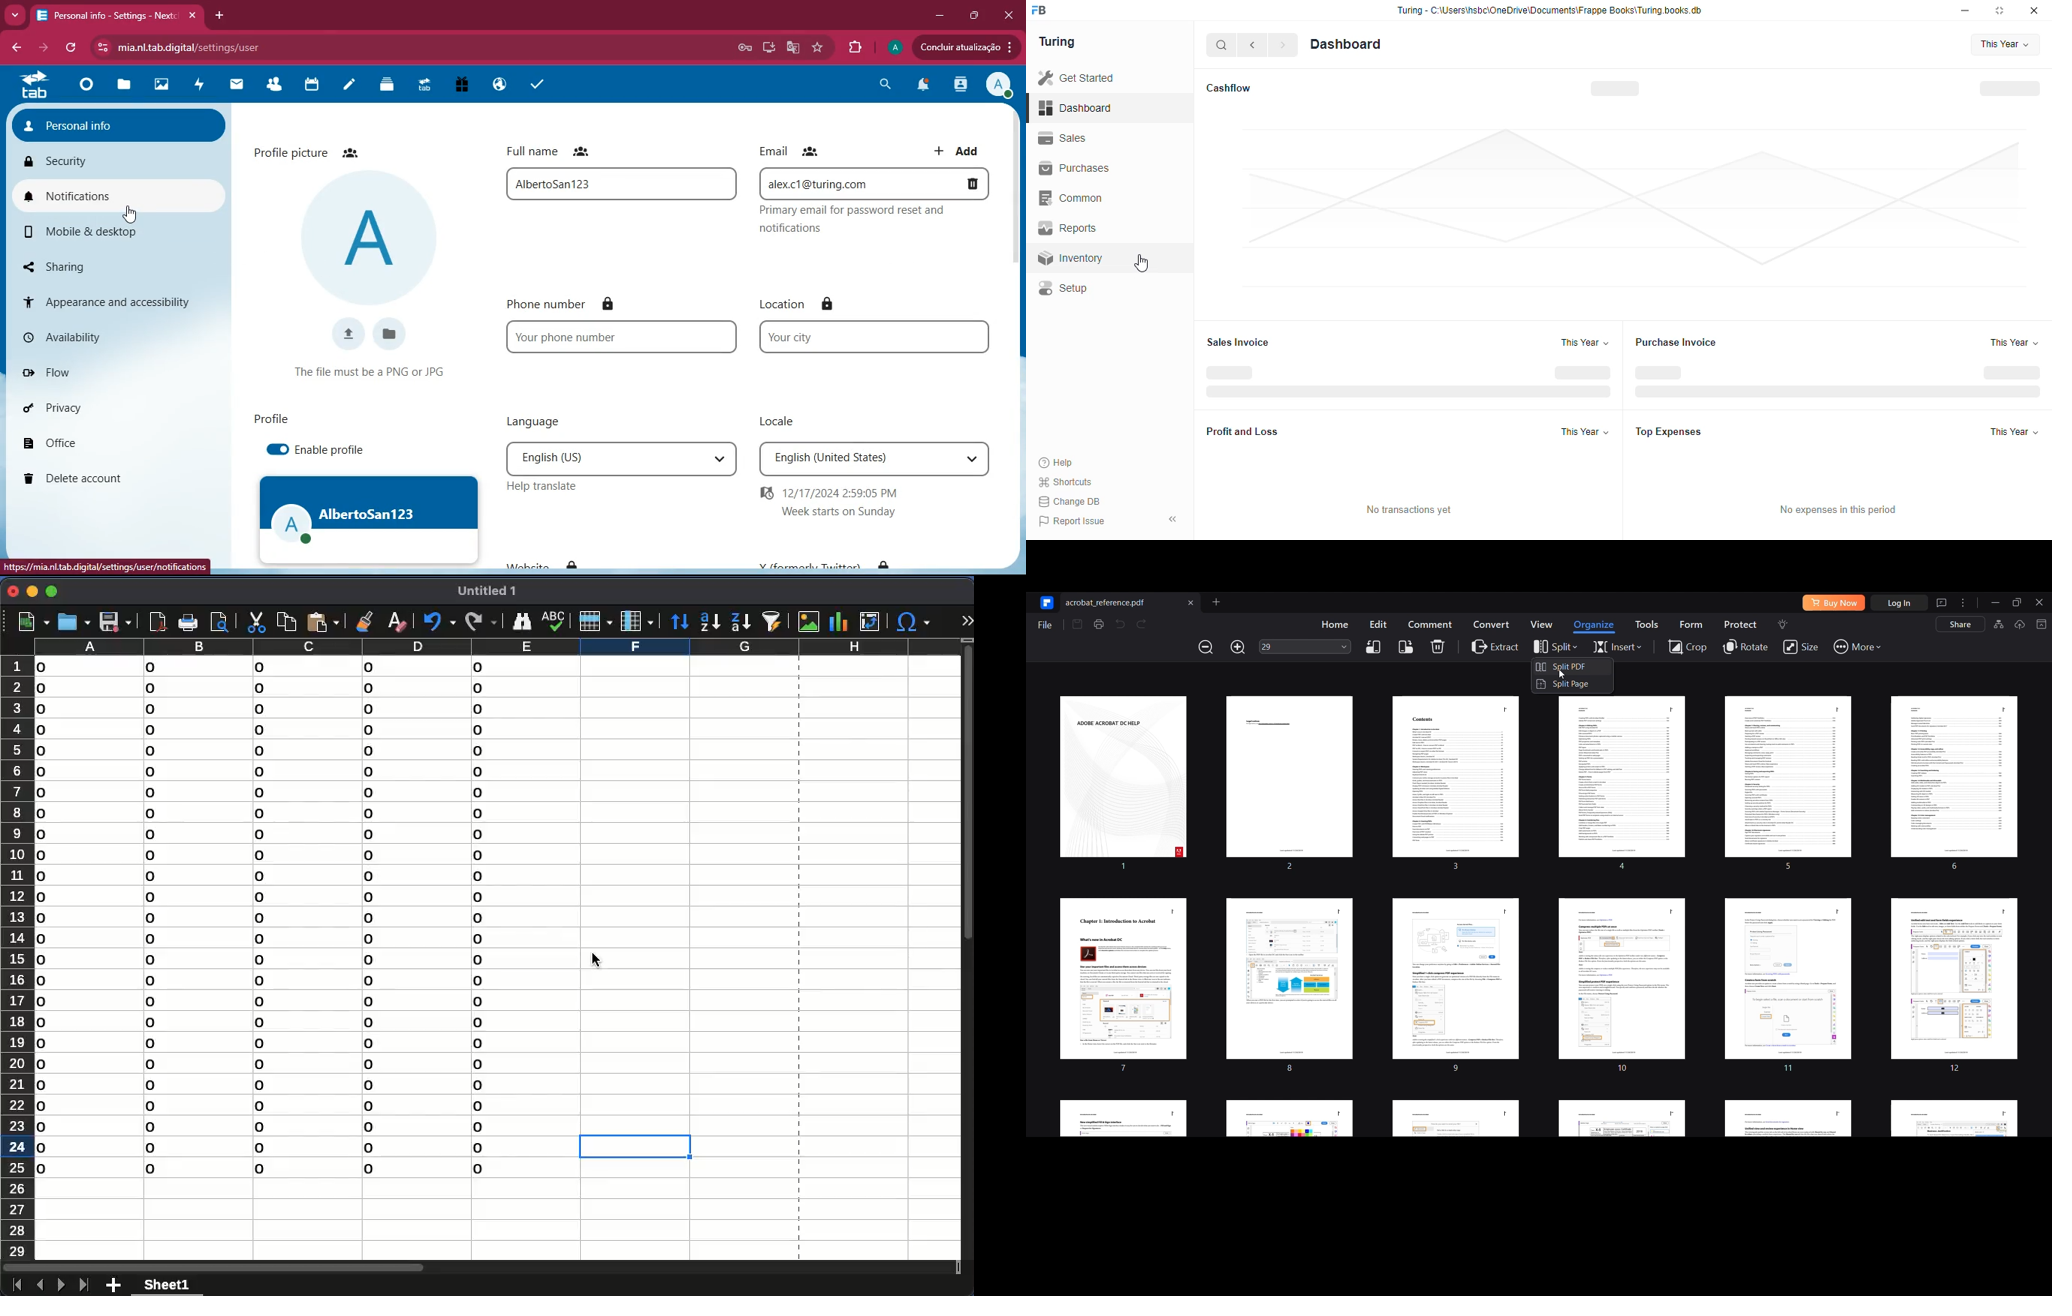 This screenshot has width=2072, height=1316. Describe the element at coordinates (286, 620) in the screenshot. I see `copy` at that location.